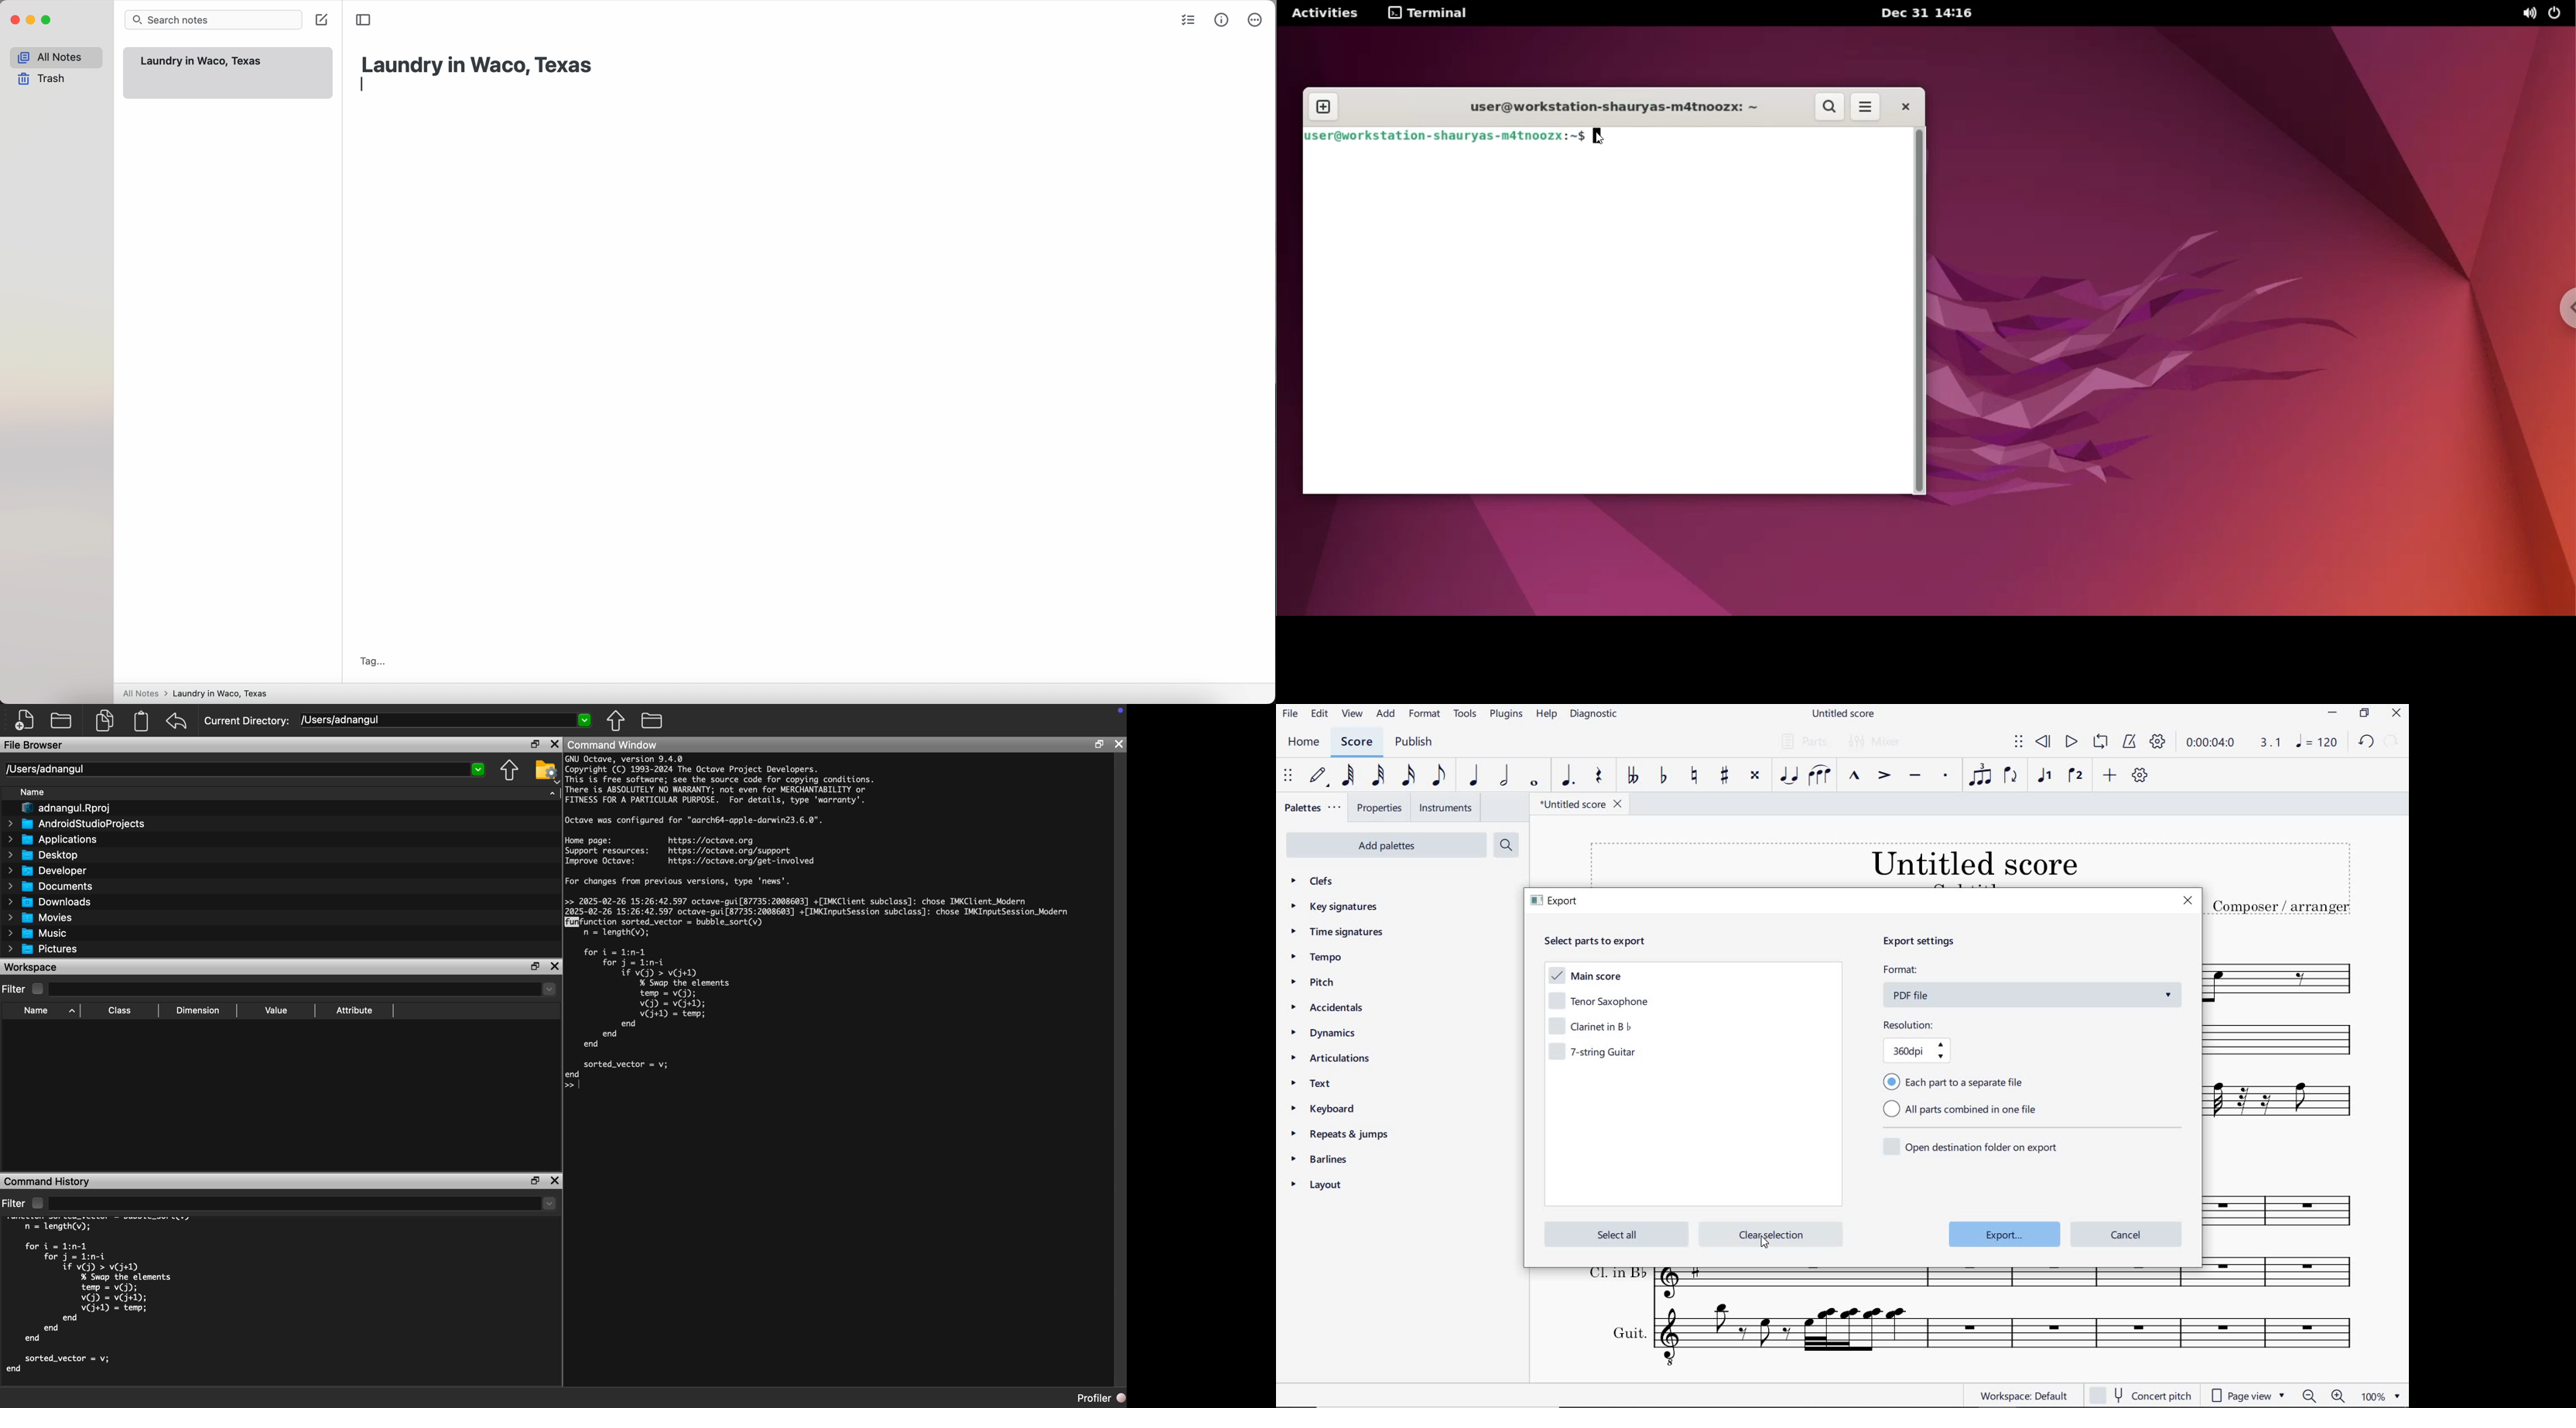 The width and height of the screenshot is (2576, 1428). Describe the element at coordinates (1581, 806) in the screenshot. I see `FILE NAME` at that location.